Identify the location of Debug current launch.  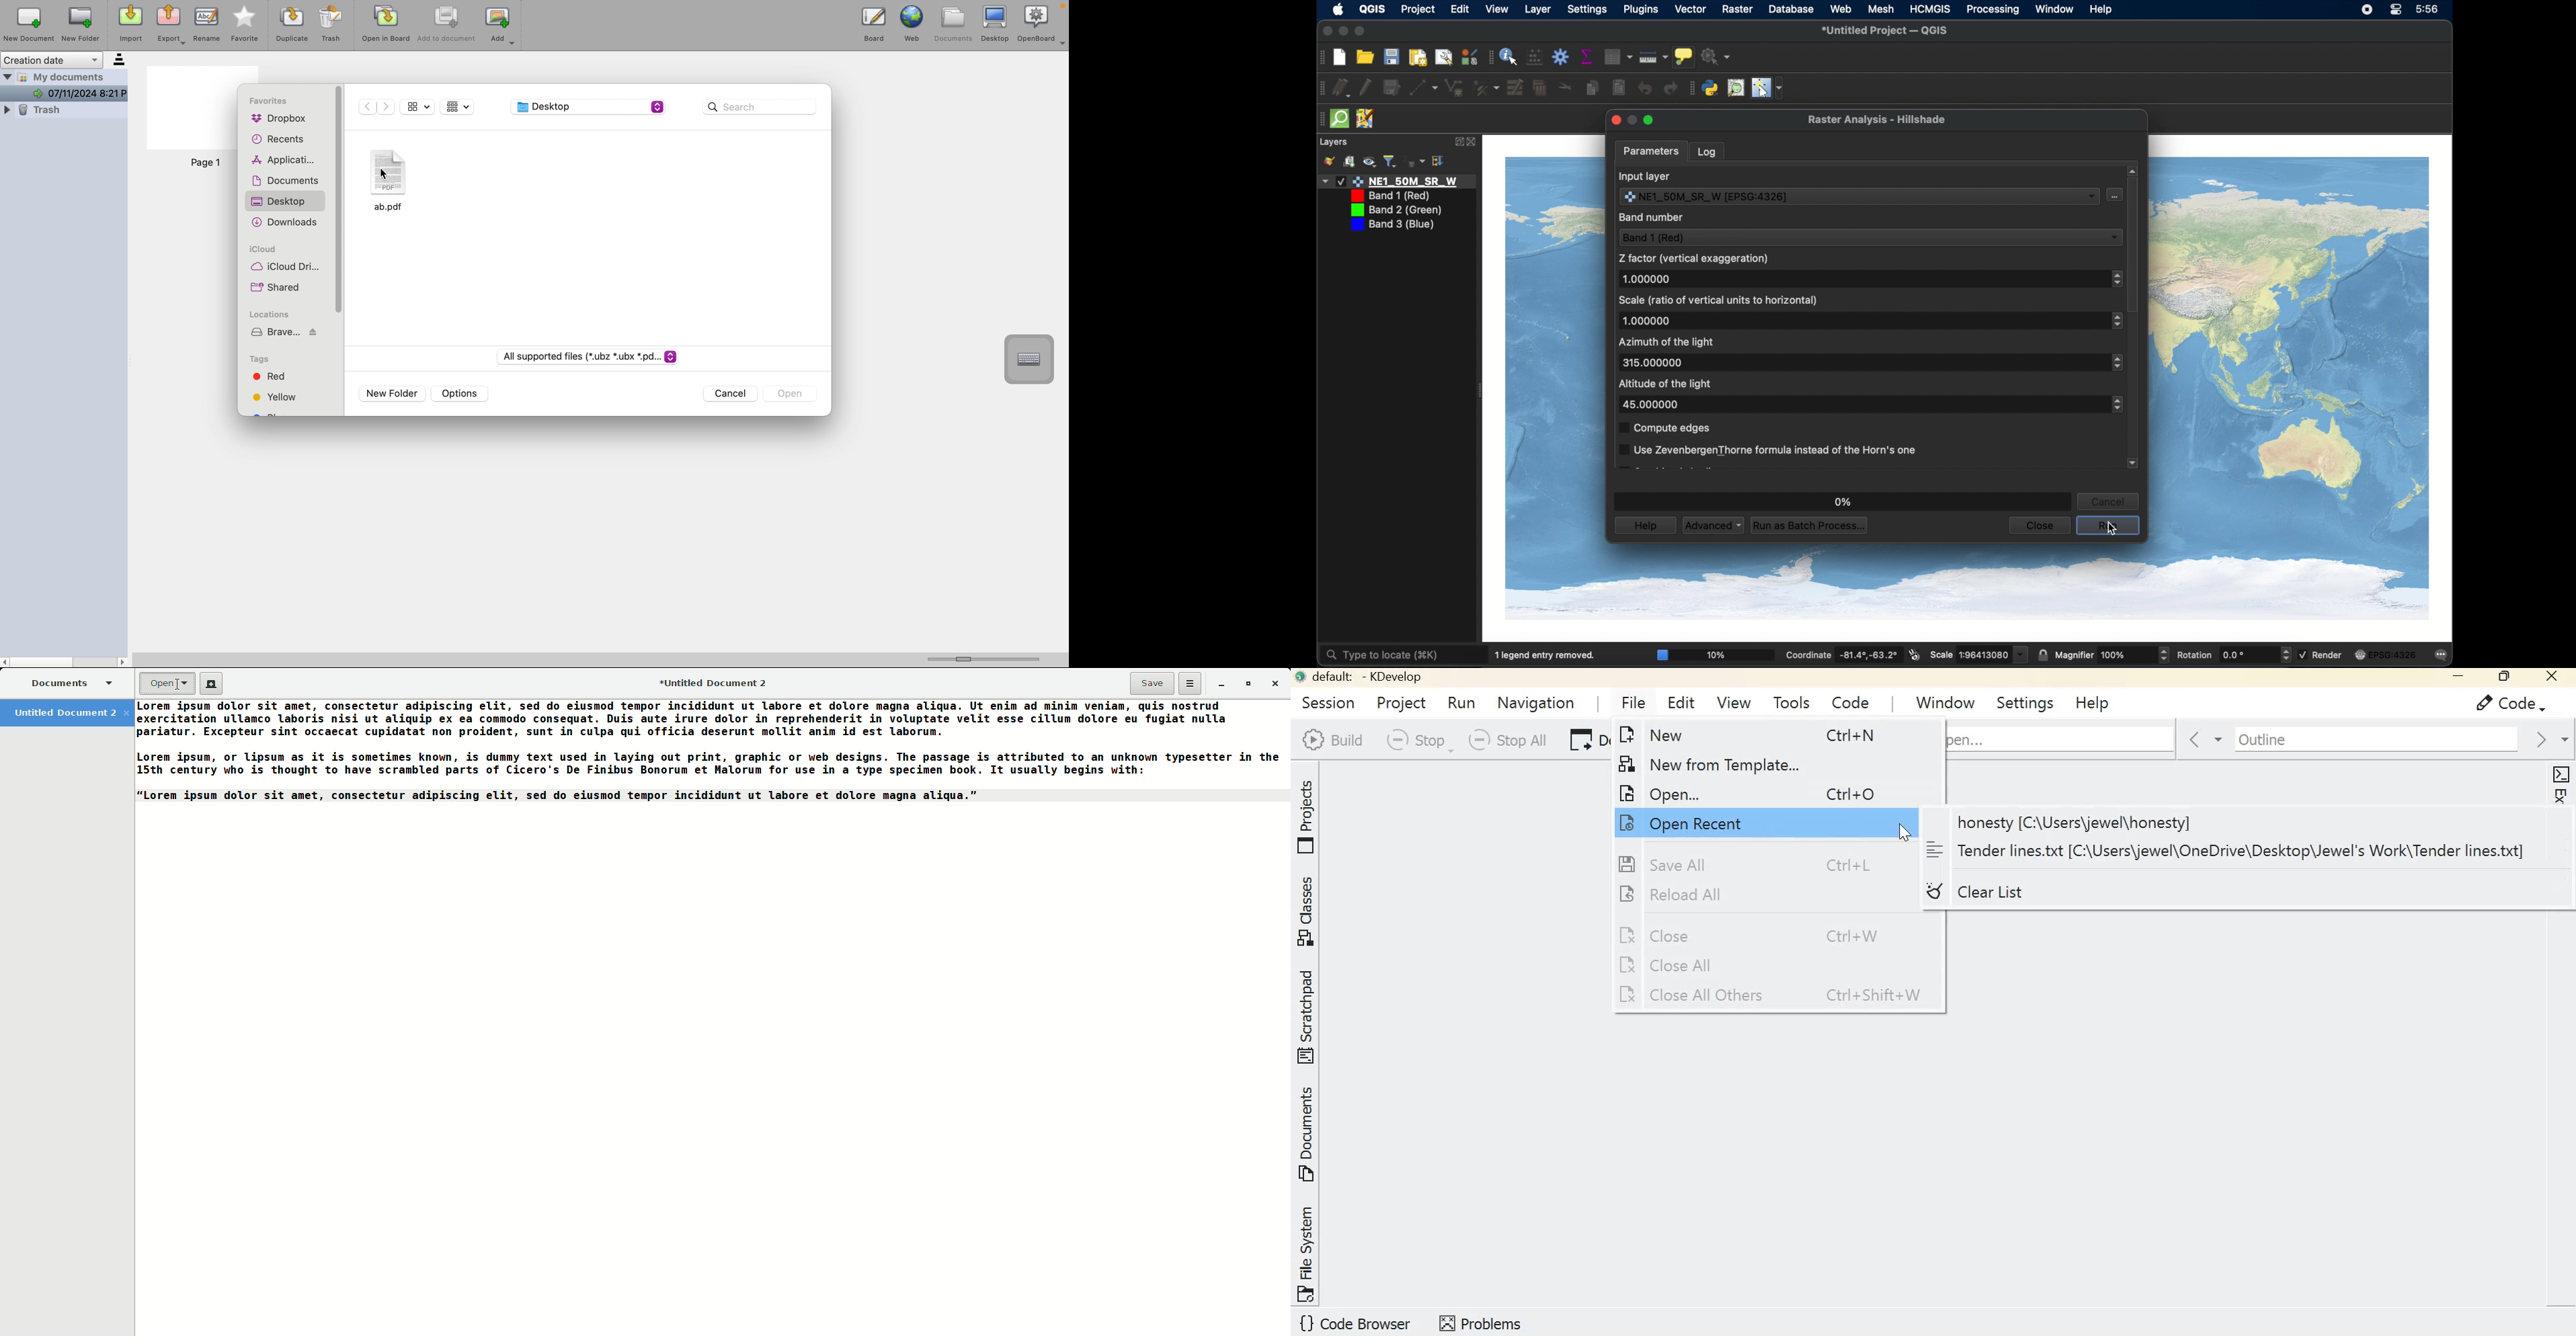
(1585, 742).